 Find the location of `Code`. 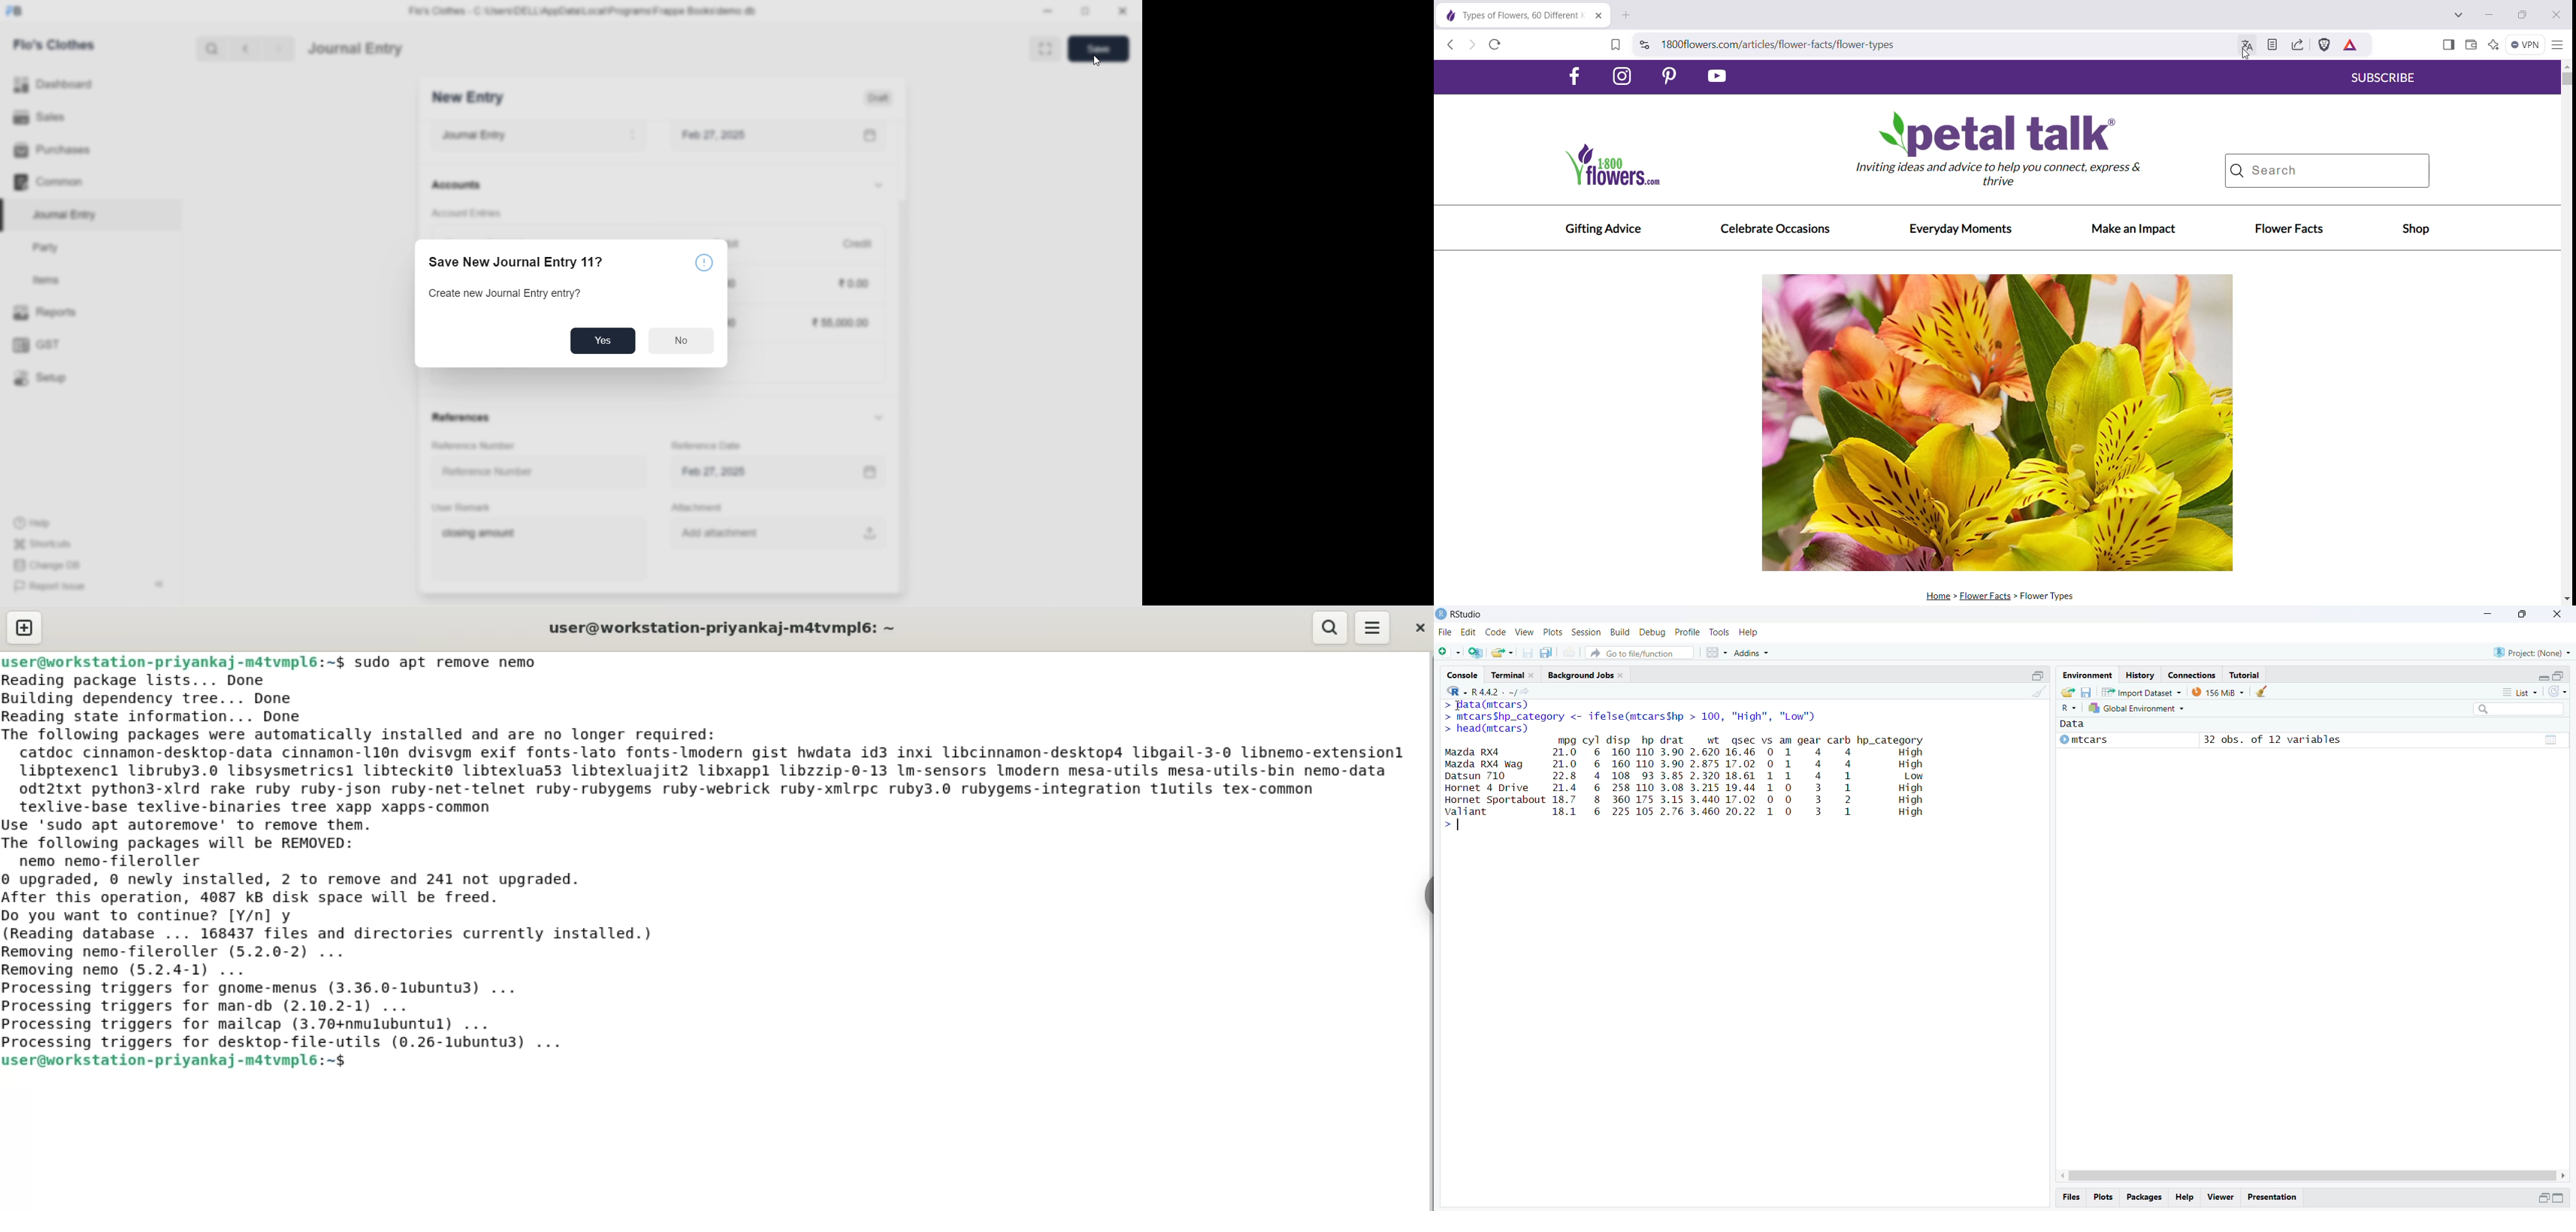

Code is located at coordinates (1495, 632).